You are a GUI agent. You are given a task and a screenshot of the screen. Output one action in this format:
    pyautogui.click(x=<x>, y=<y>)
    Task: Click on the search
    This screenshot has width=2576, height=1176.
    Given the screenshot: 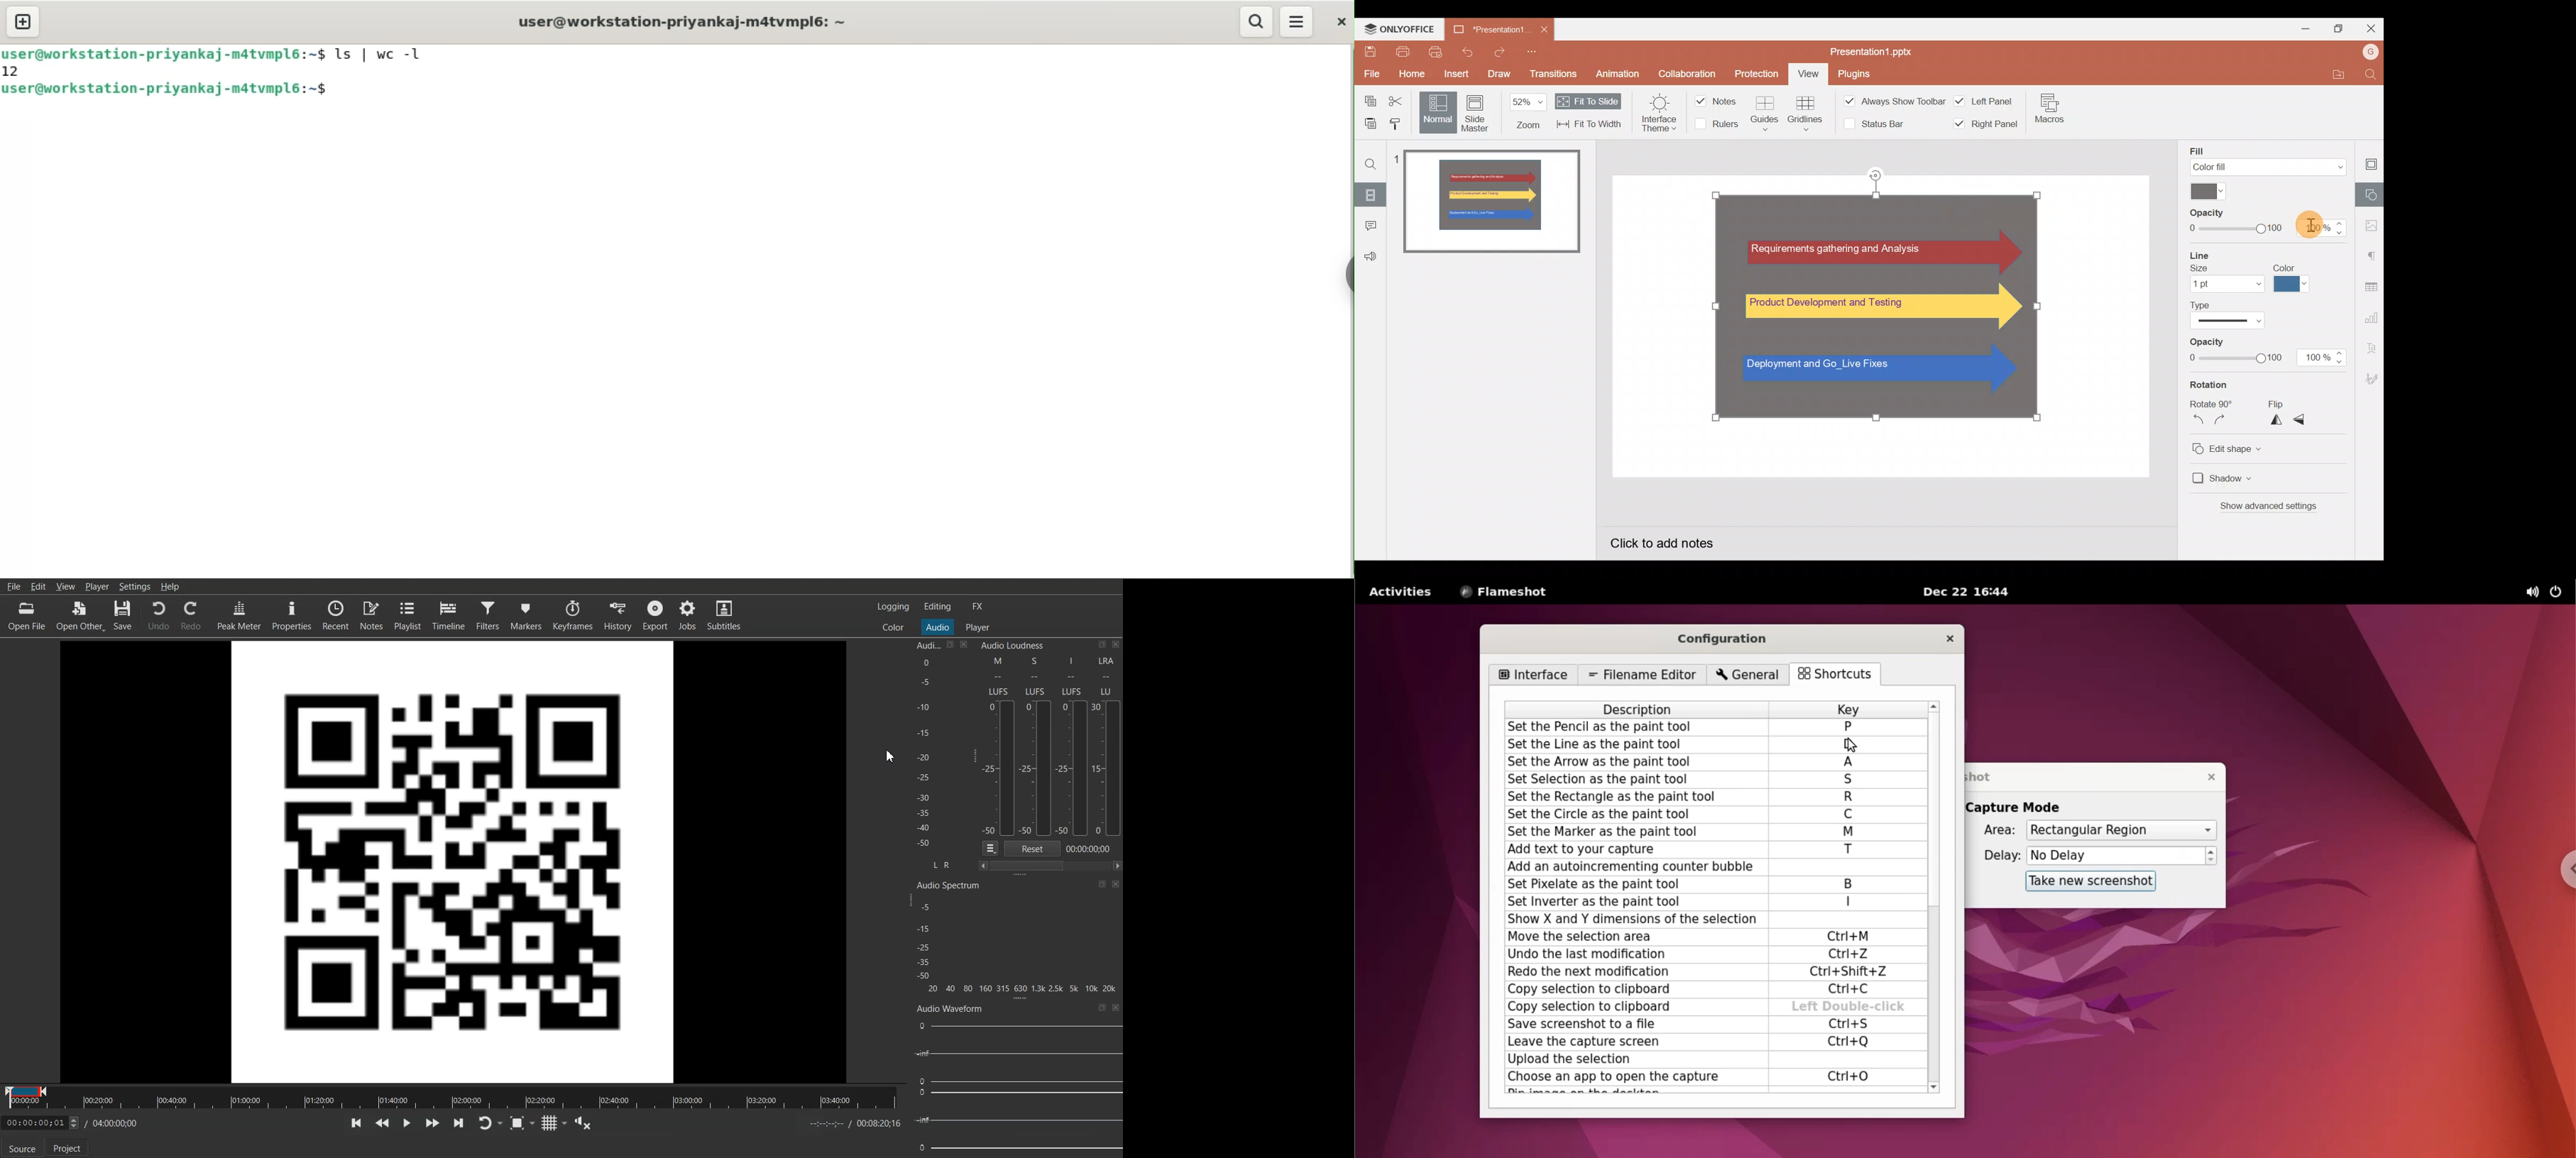 What is the action you would take?
    pyautogui.click(x=1256, y=23)
    